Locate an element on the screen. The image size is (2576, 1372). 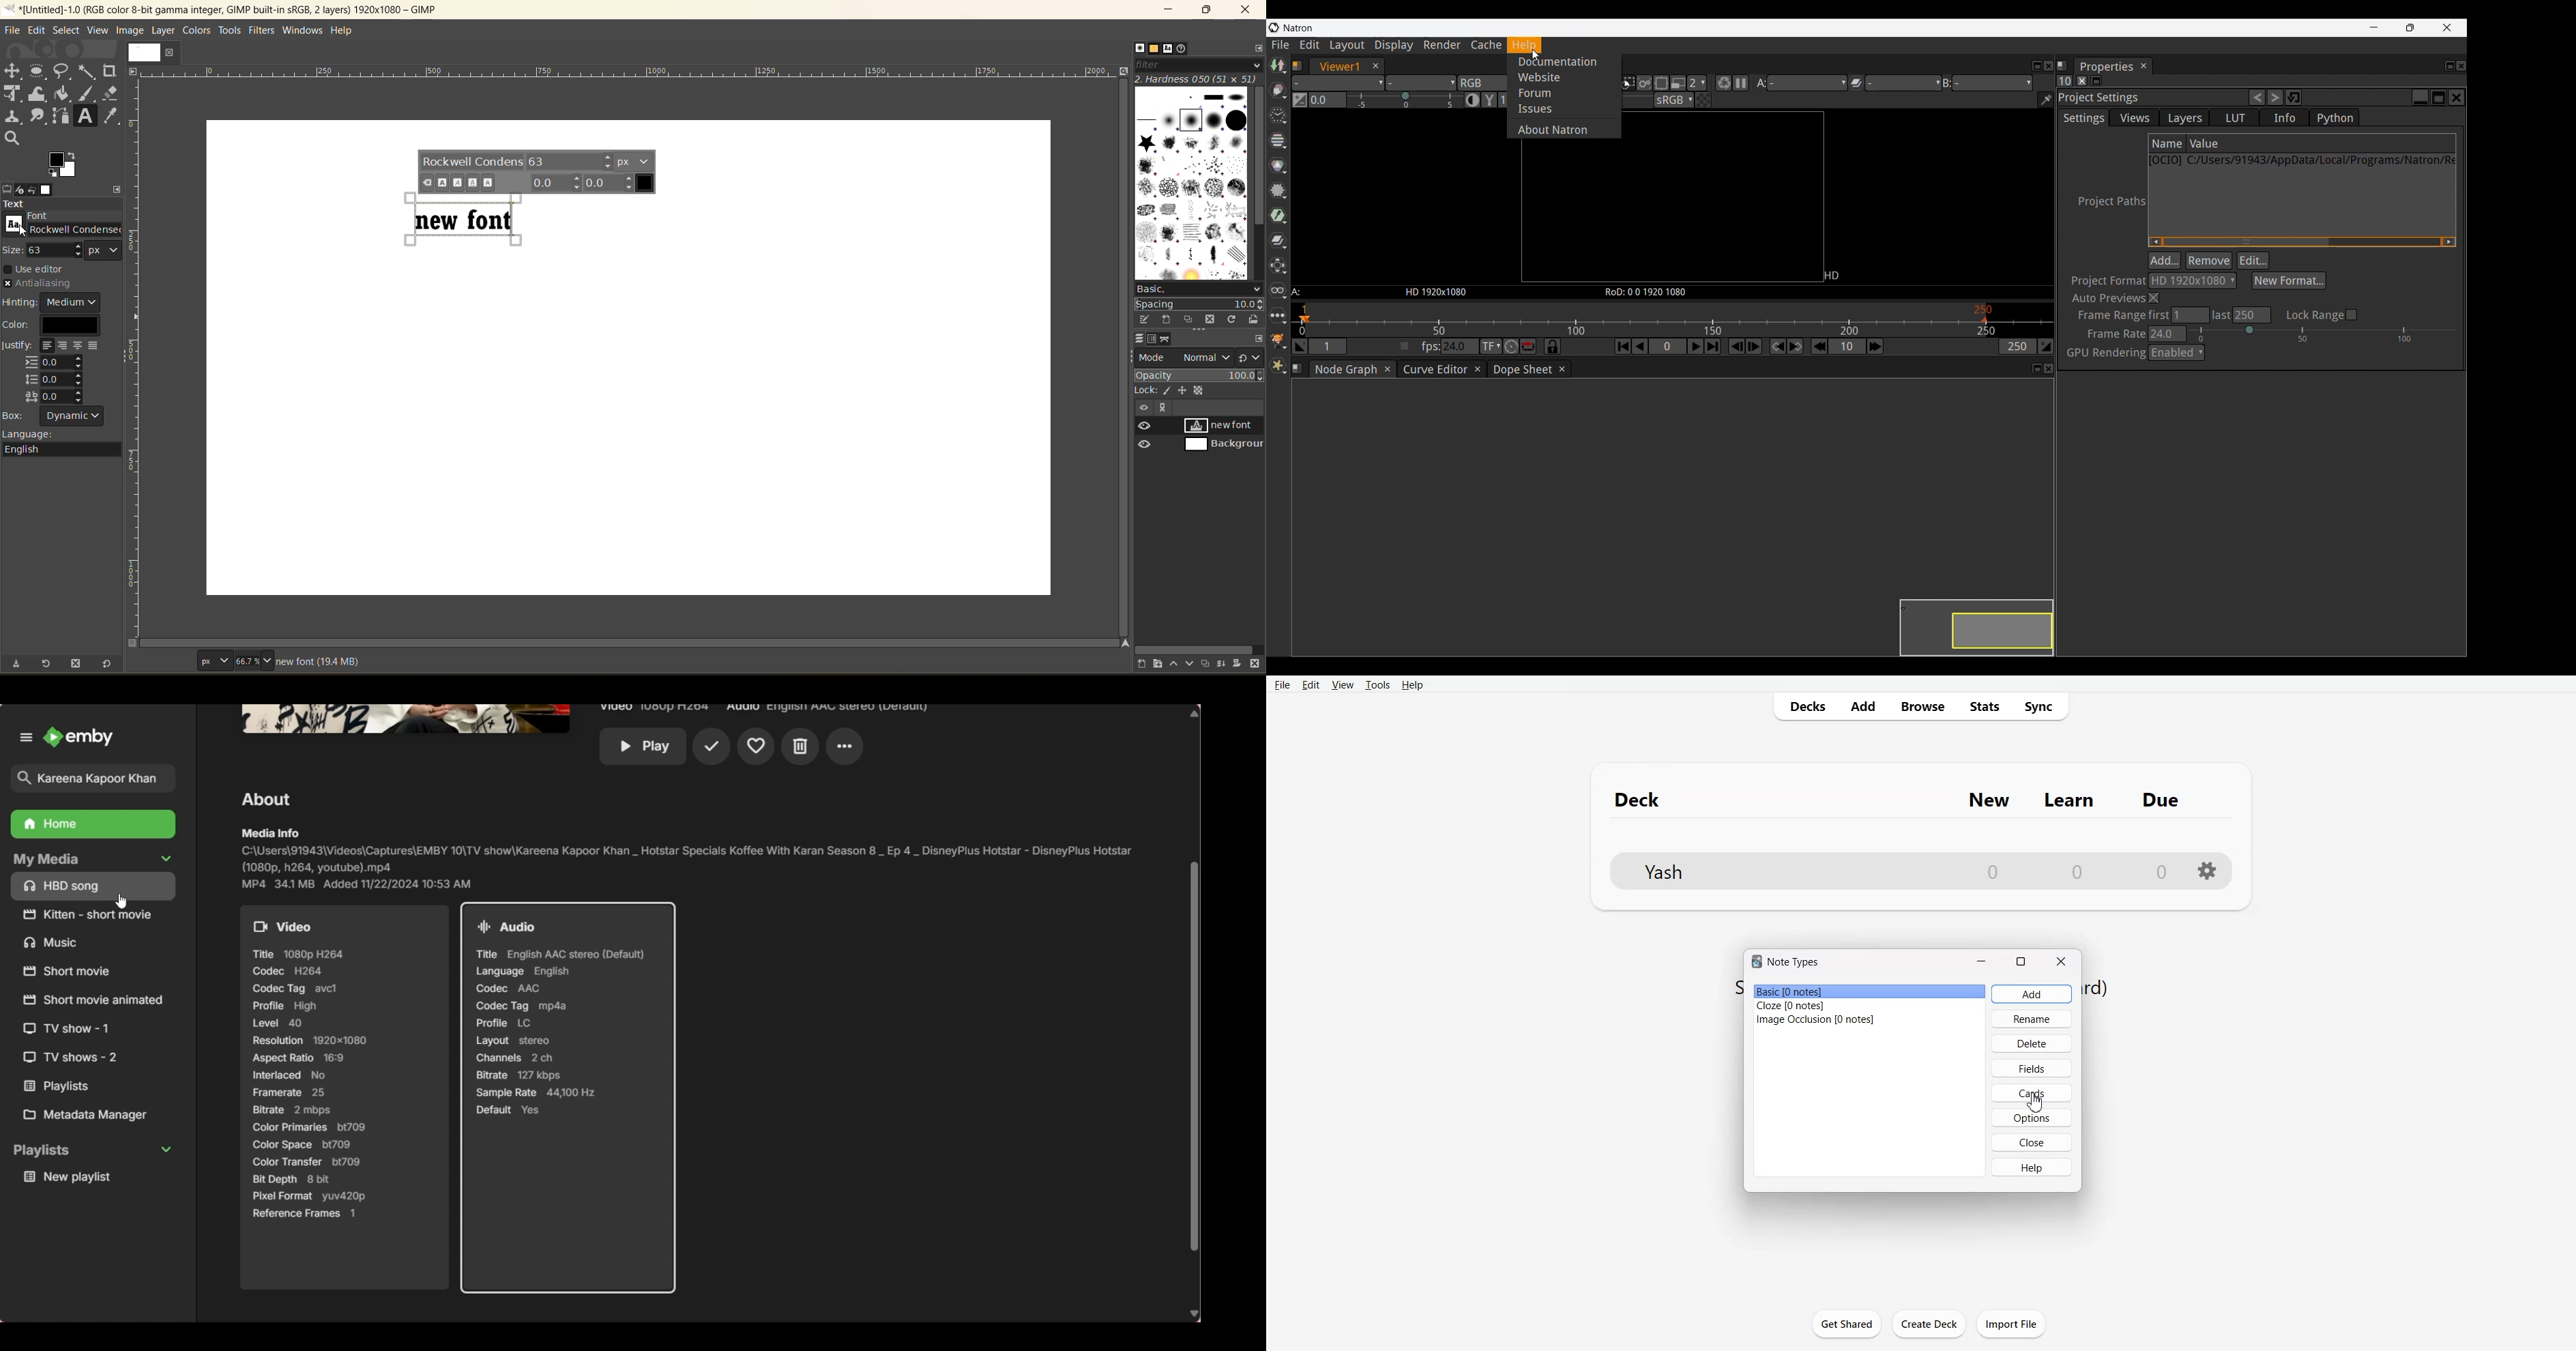
Due is located at coordinates (2161, 800).